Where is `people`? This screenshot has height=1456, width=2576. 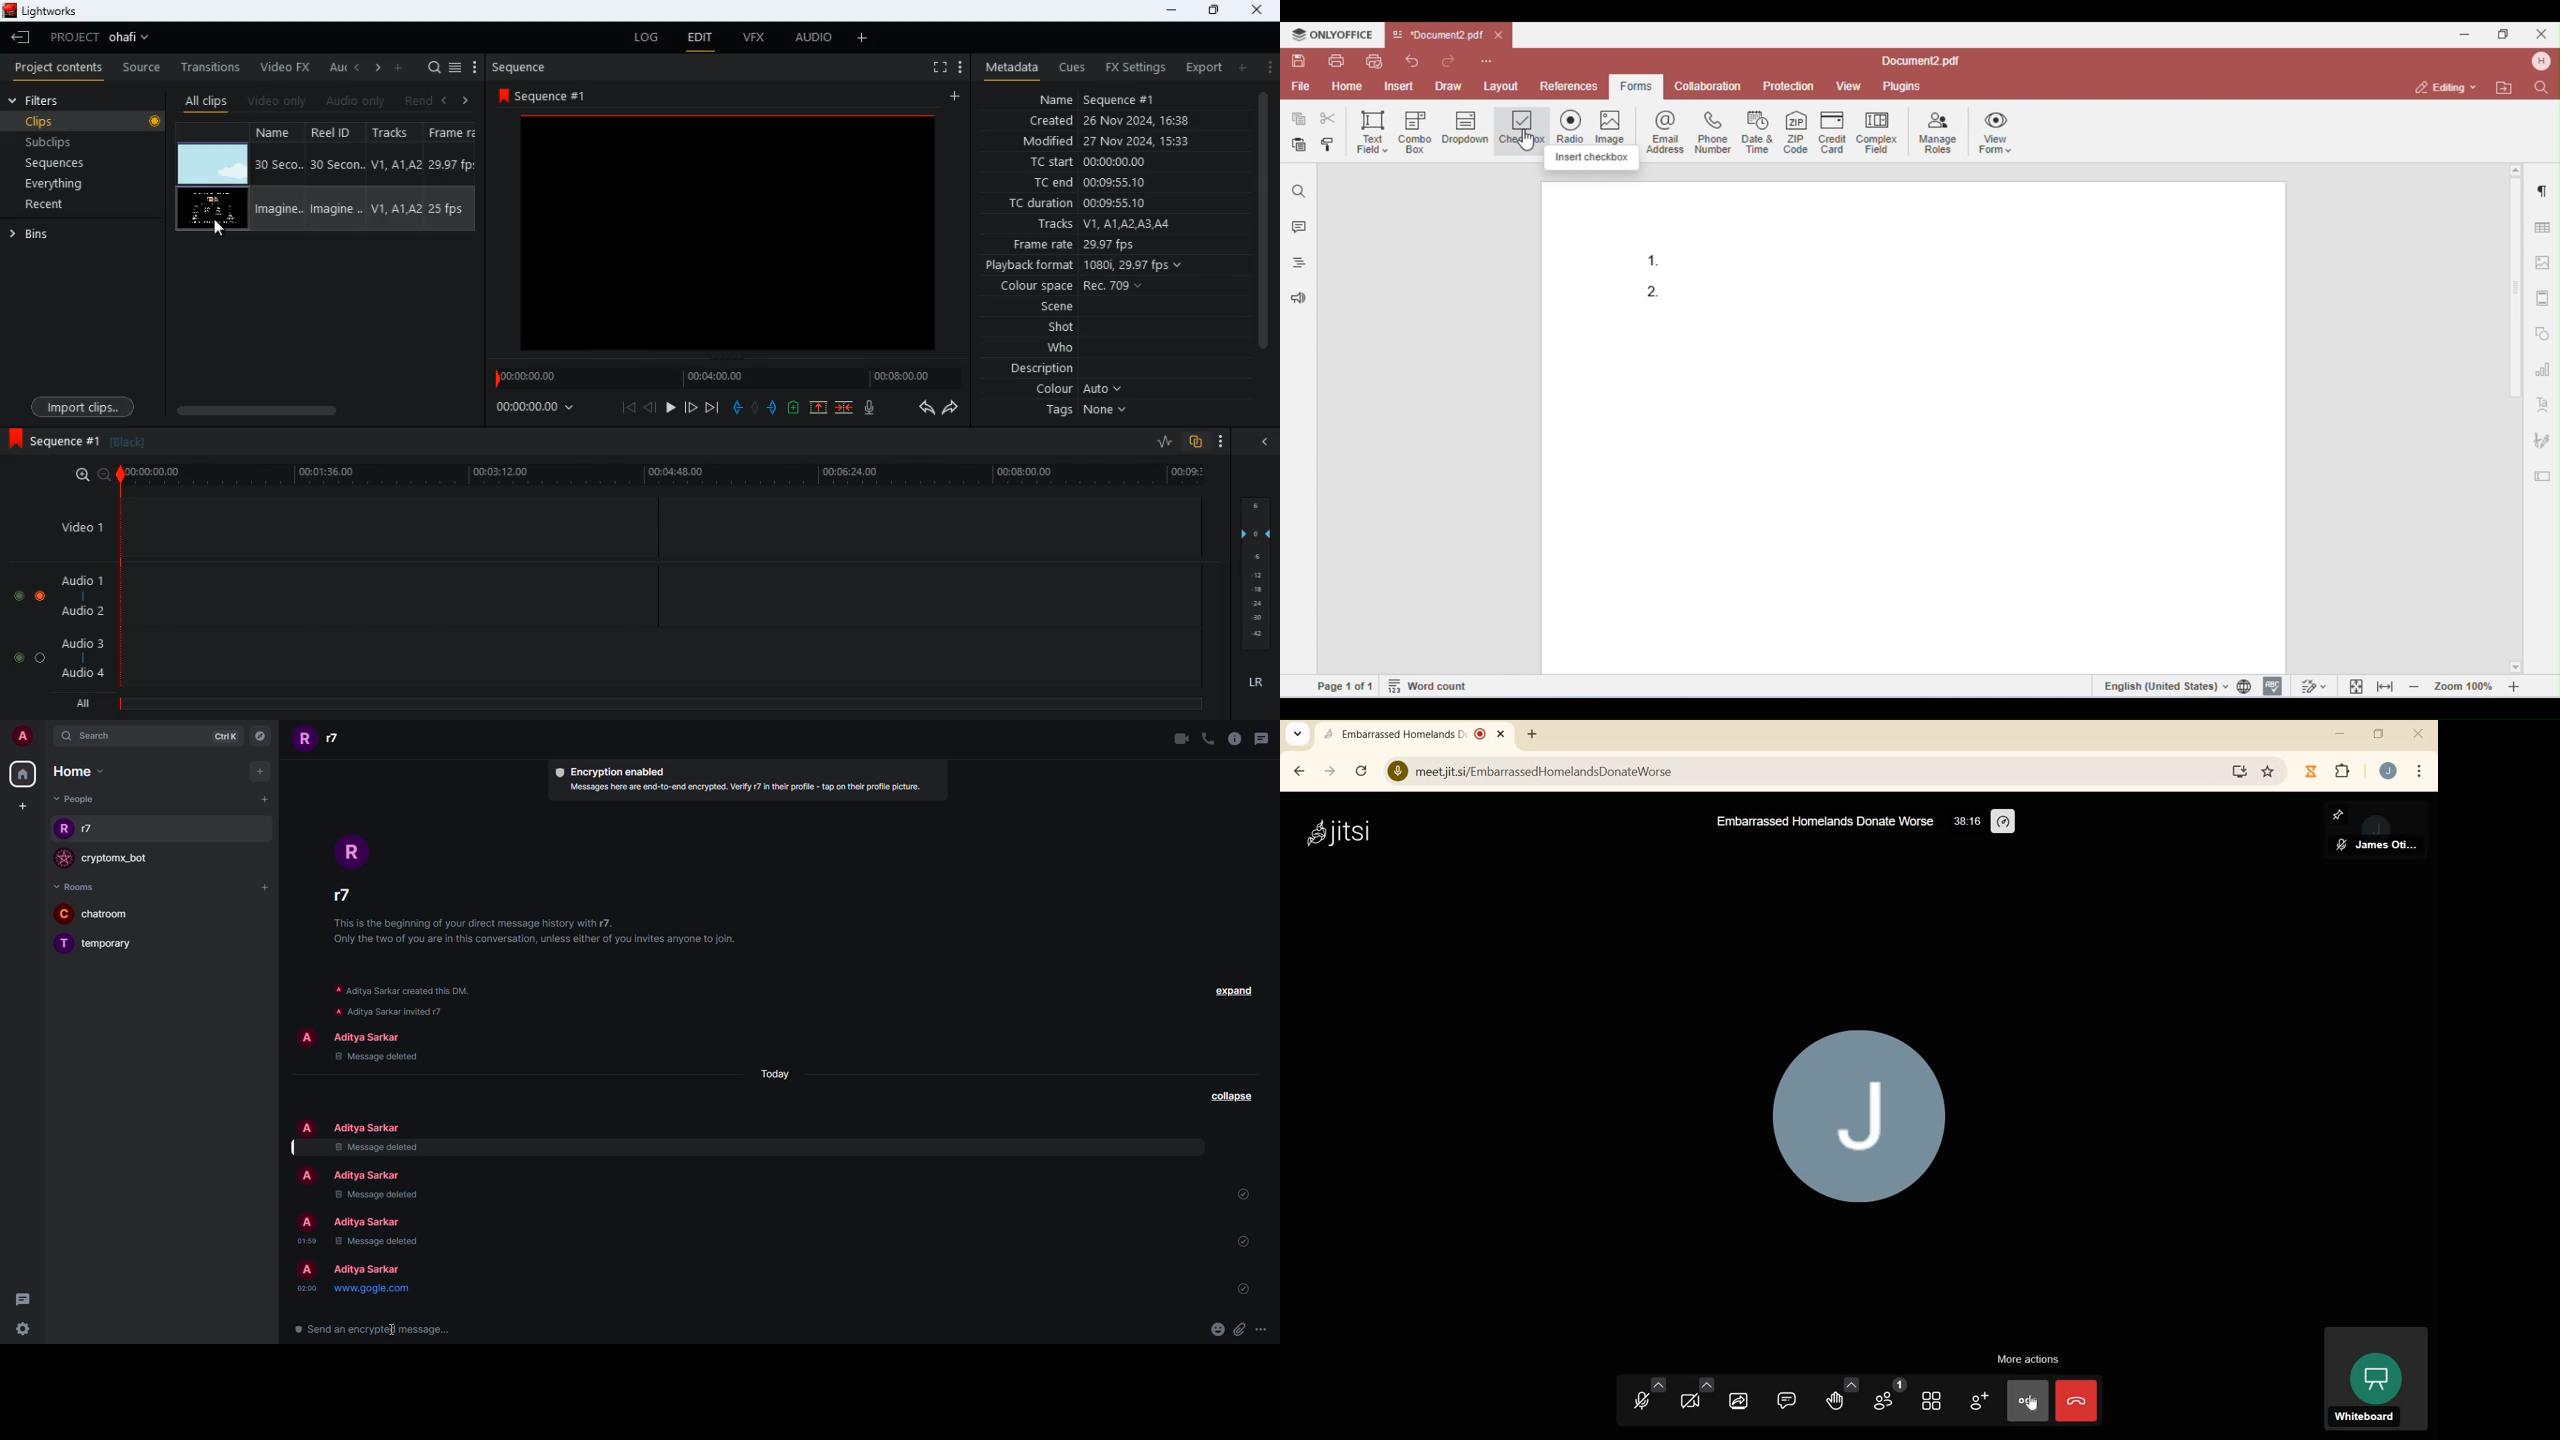 people is located at coordinates (367, 1033).